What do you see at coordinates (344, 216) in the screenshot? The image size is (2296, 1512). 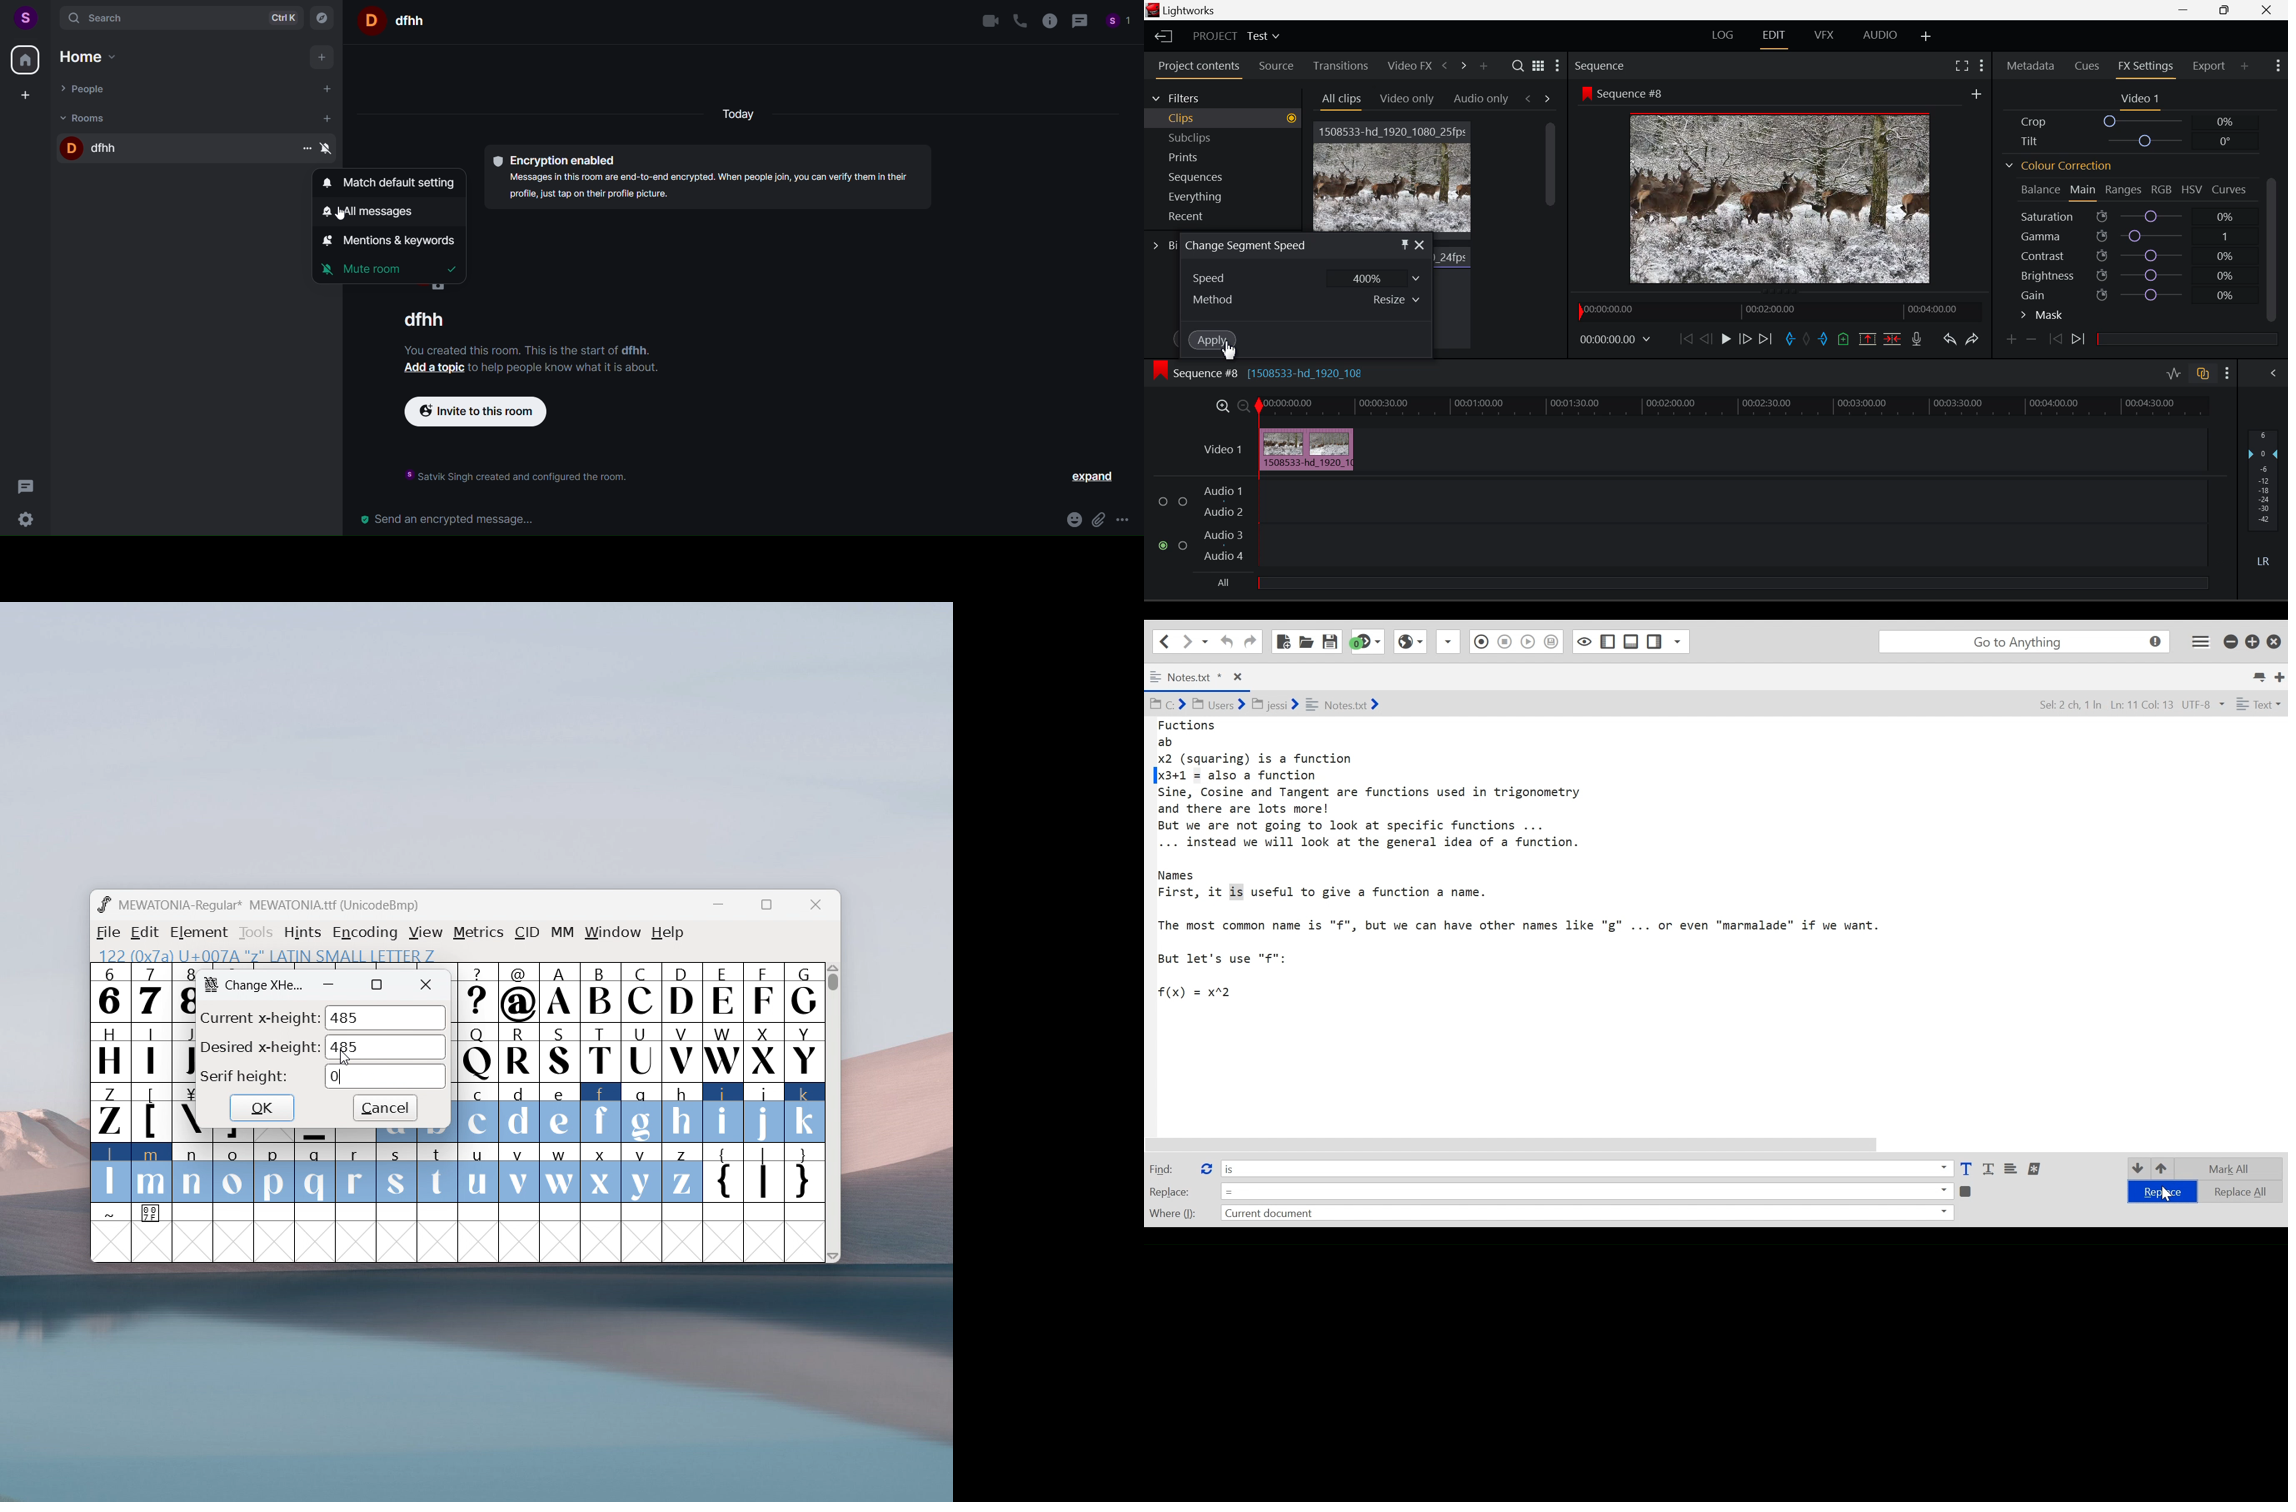 I see `cursor` at bounding box center [344, 216].